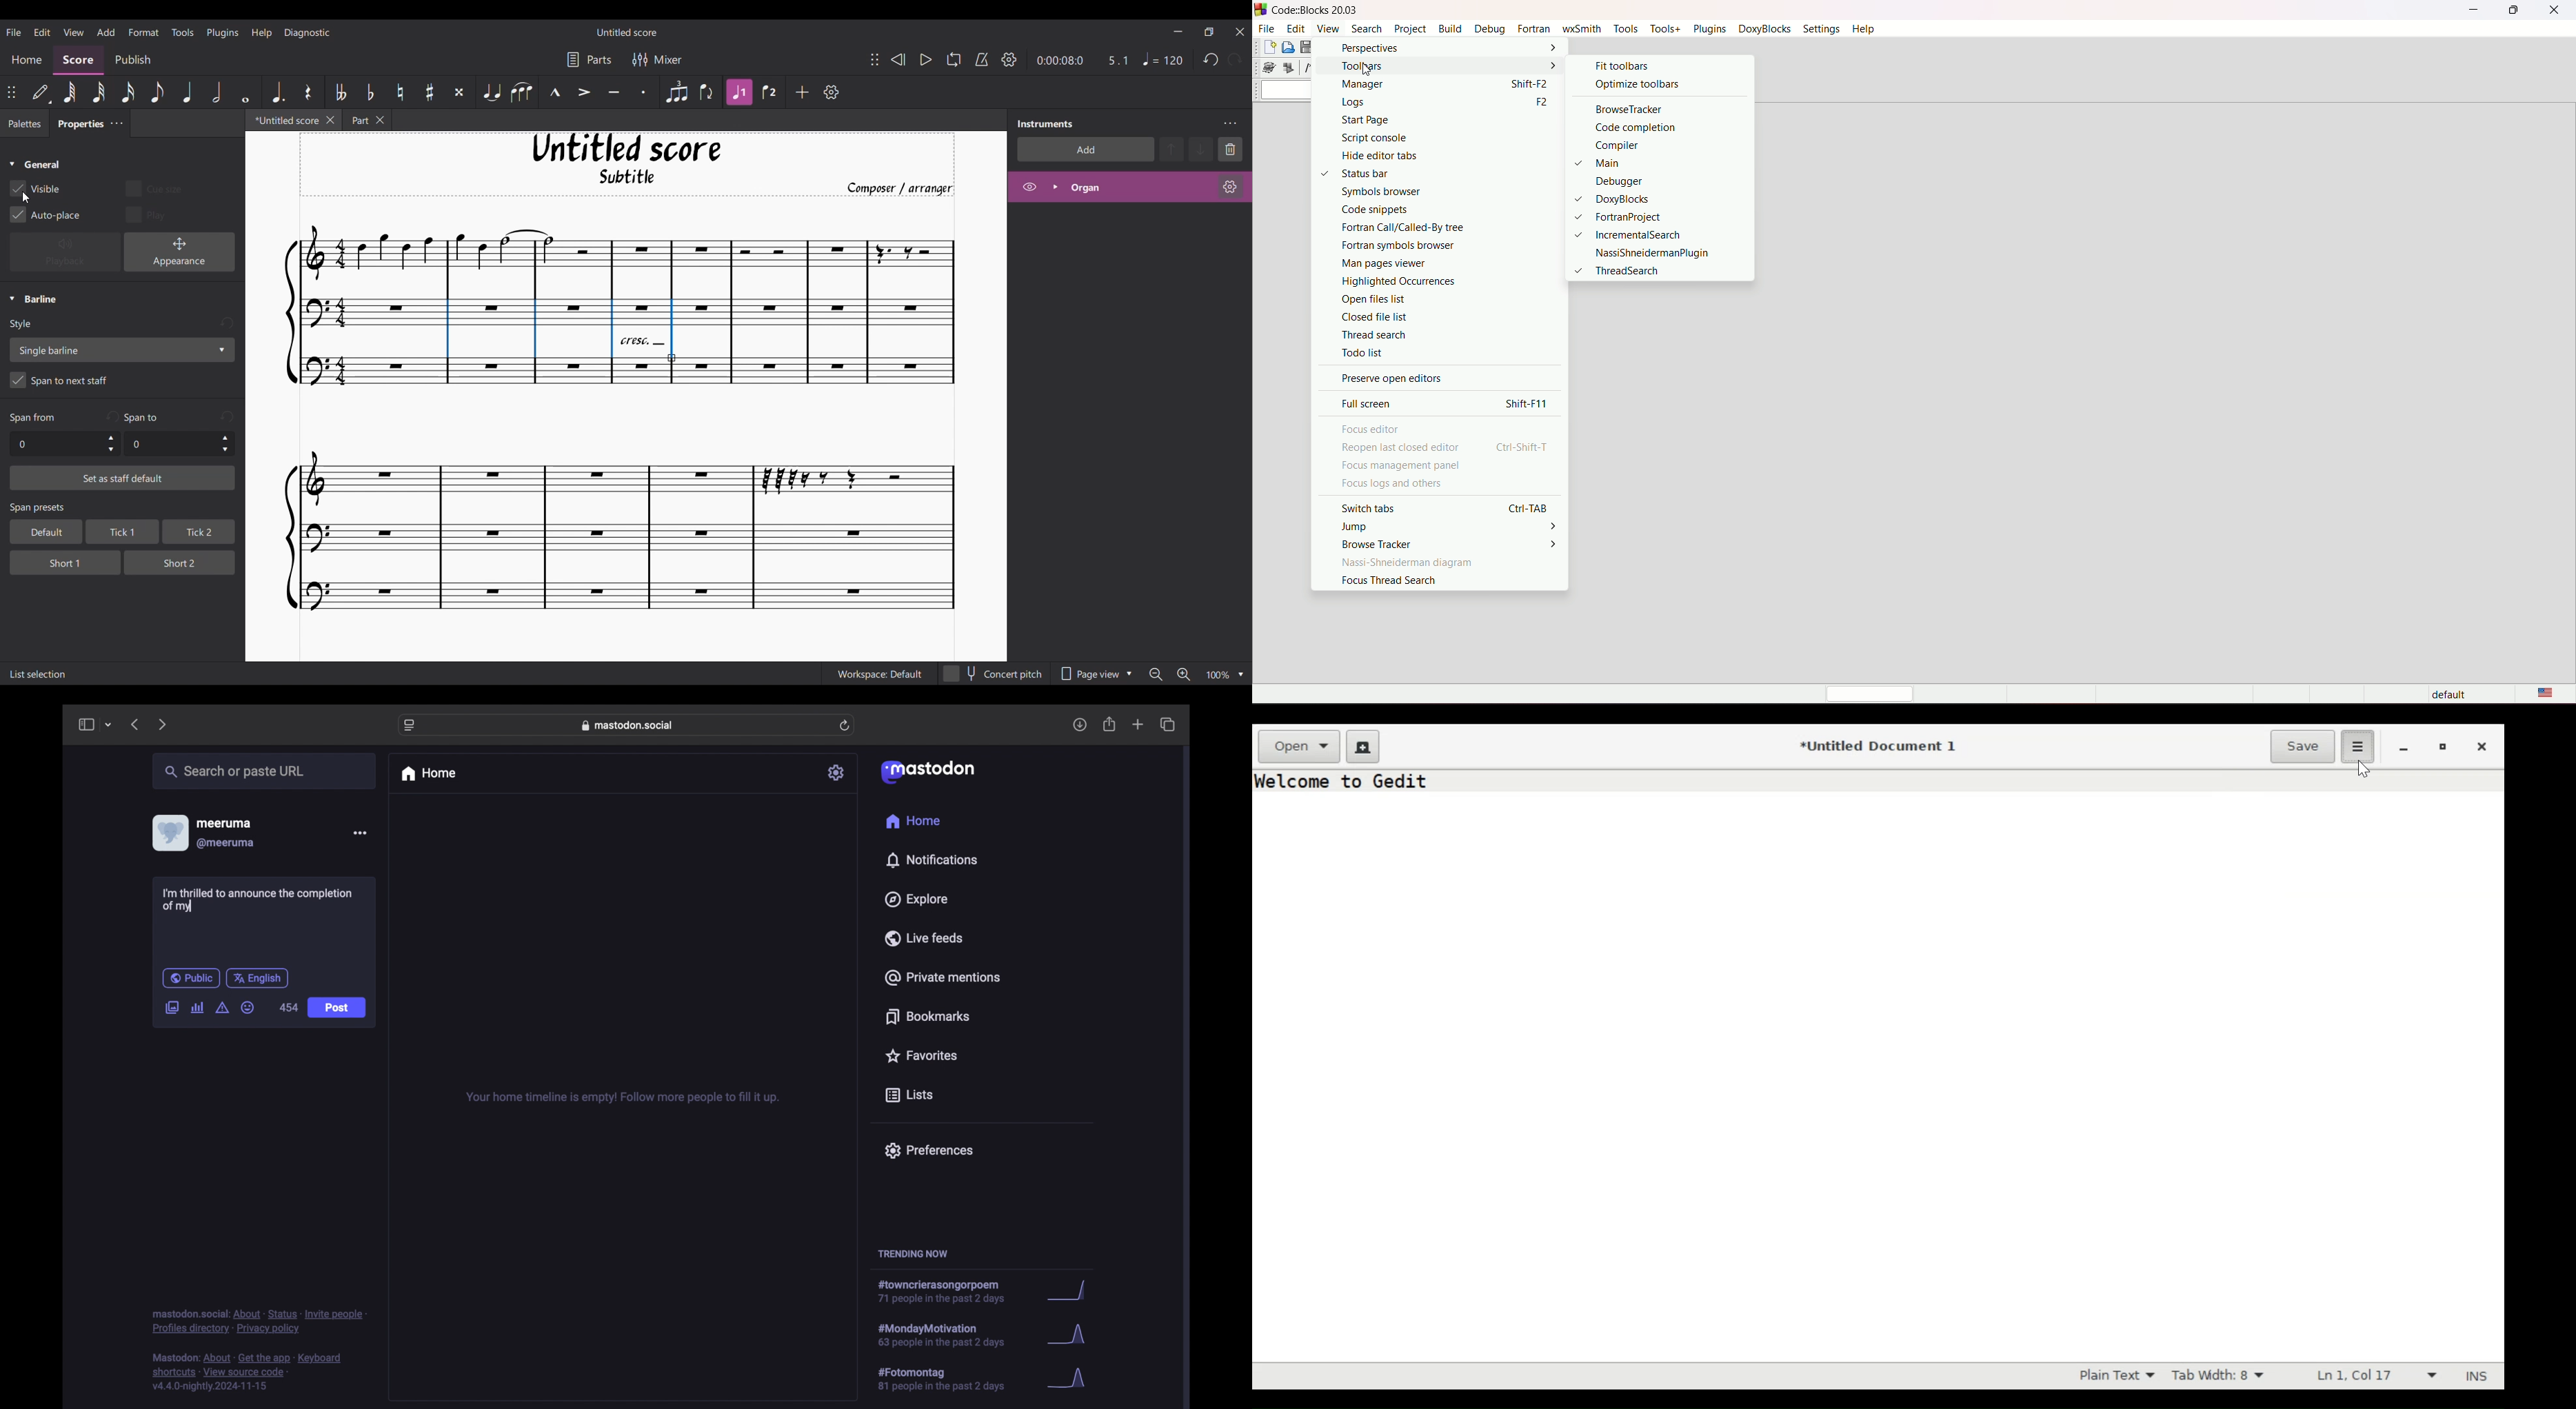  Describe the element at coordinates (1620, 65) in the screenshot. I see `fit toolbars` at that location.